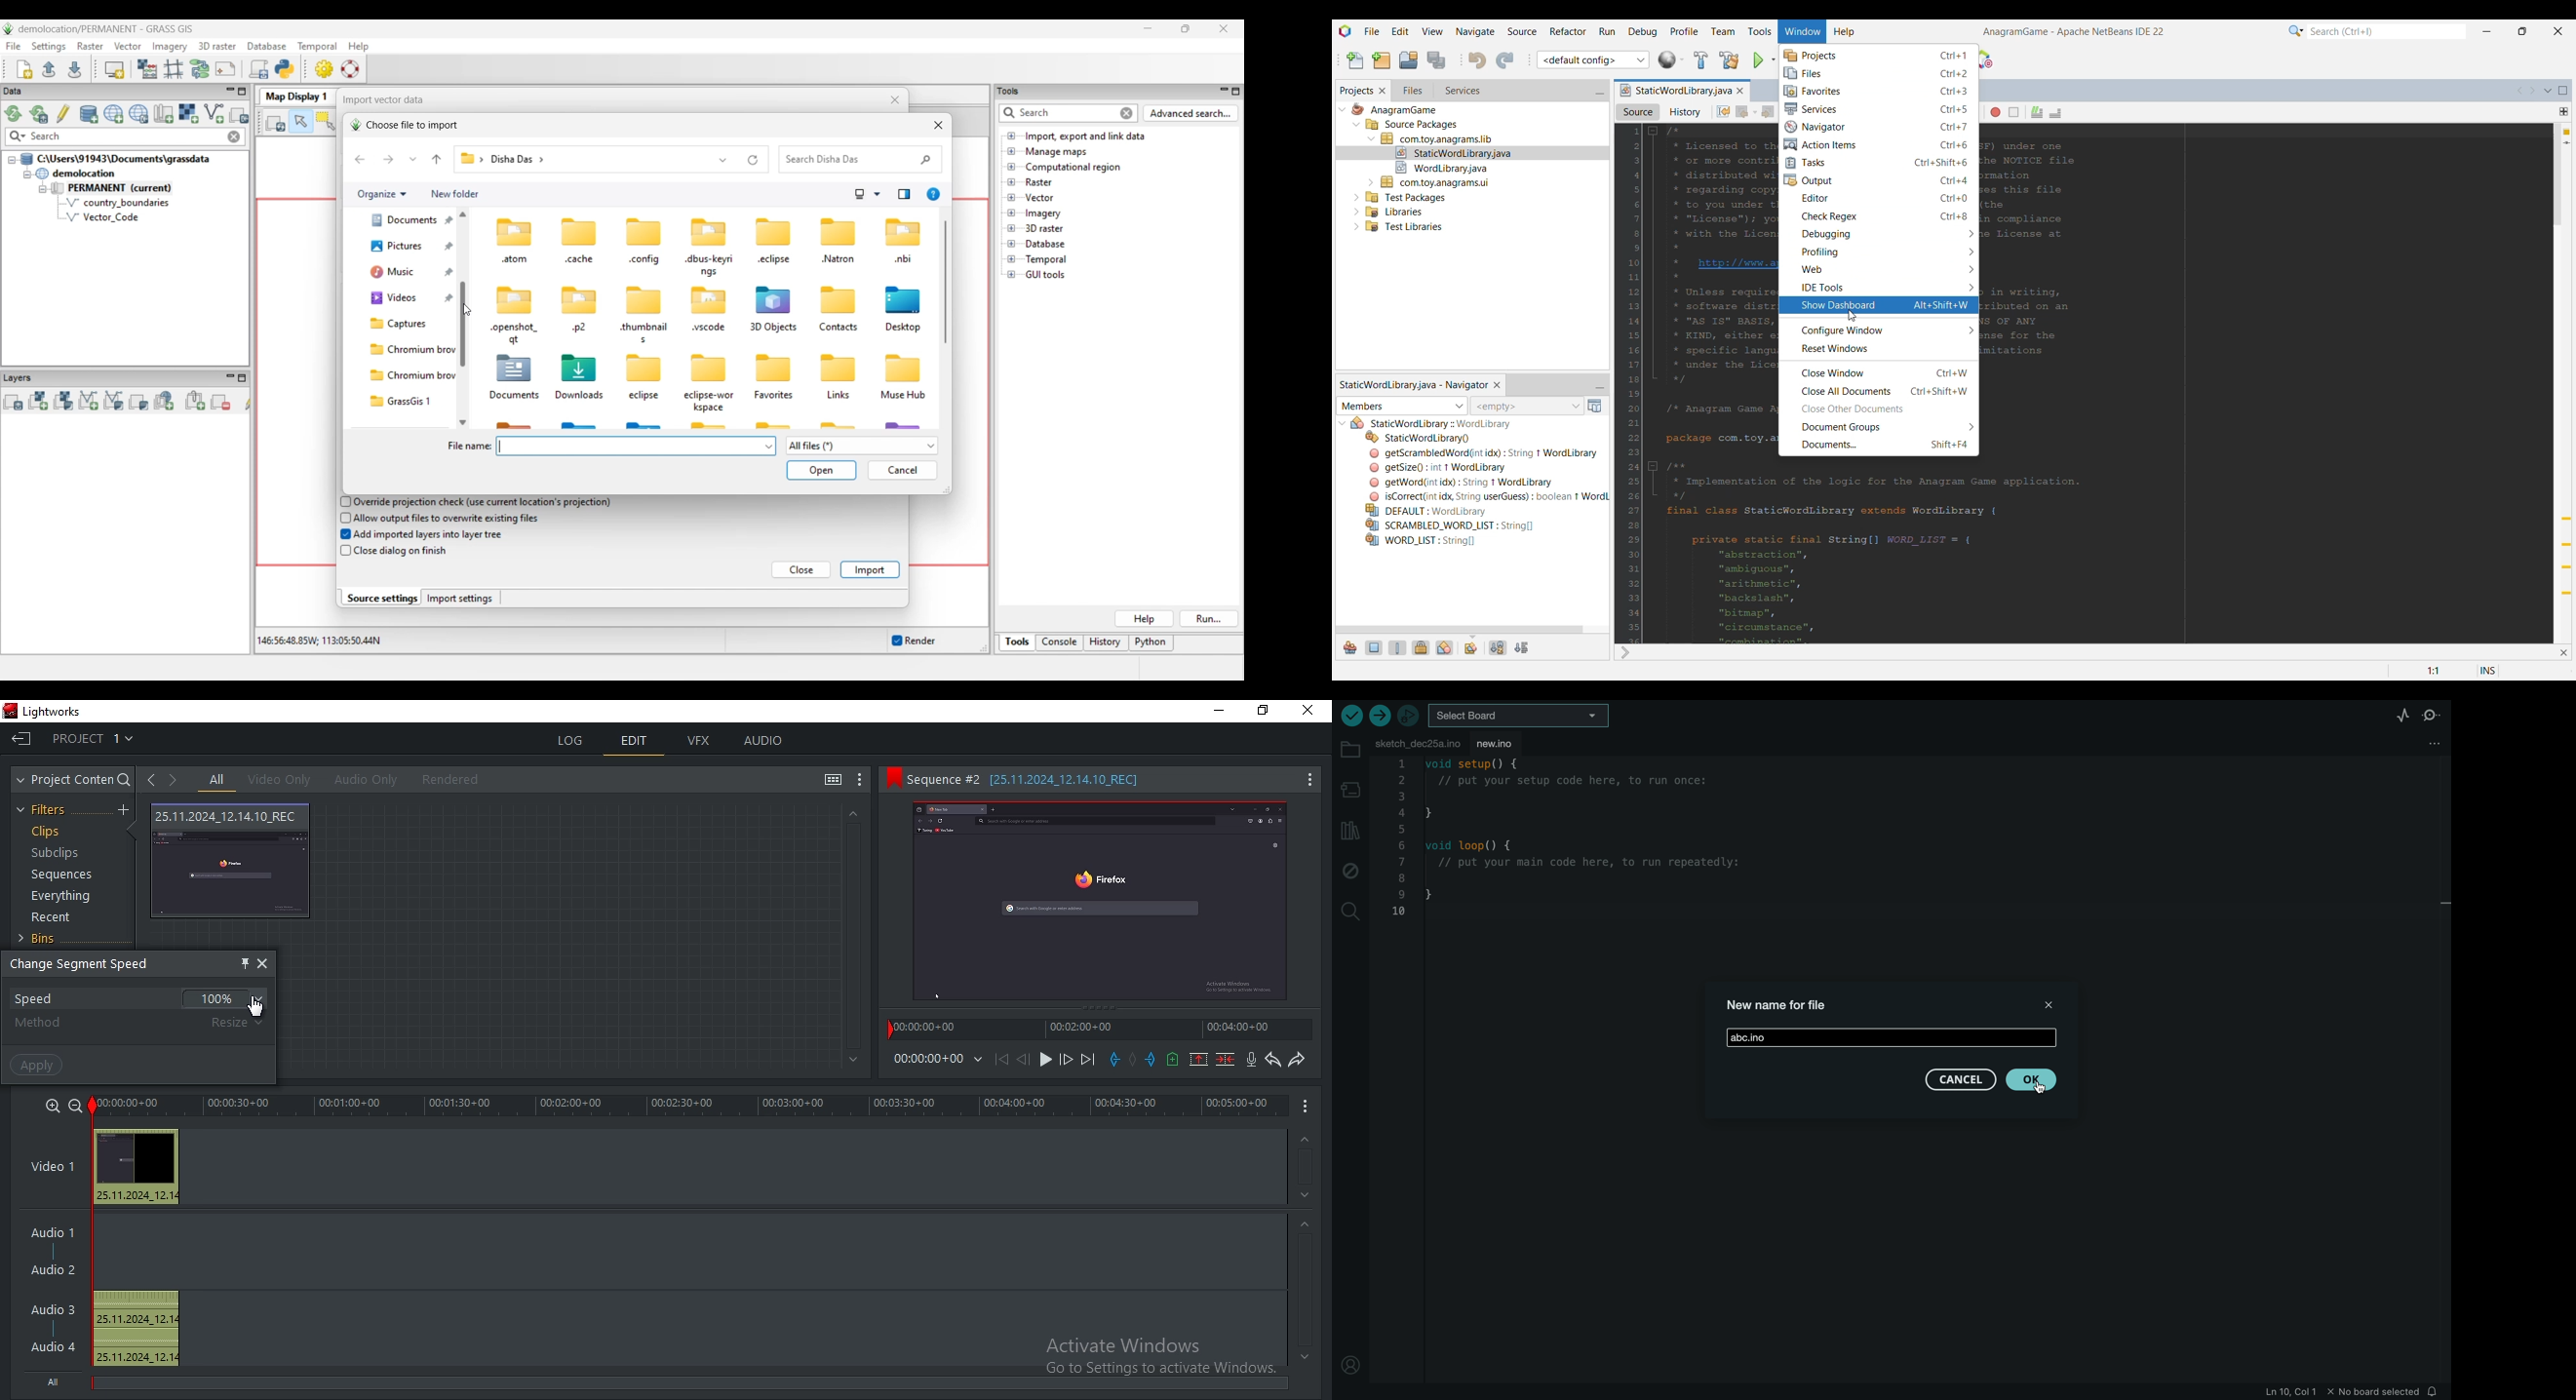  Describe the element at coordinates (2523, 31) in the screenshot. I see `Show interface in a smaller tab` at that location.